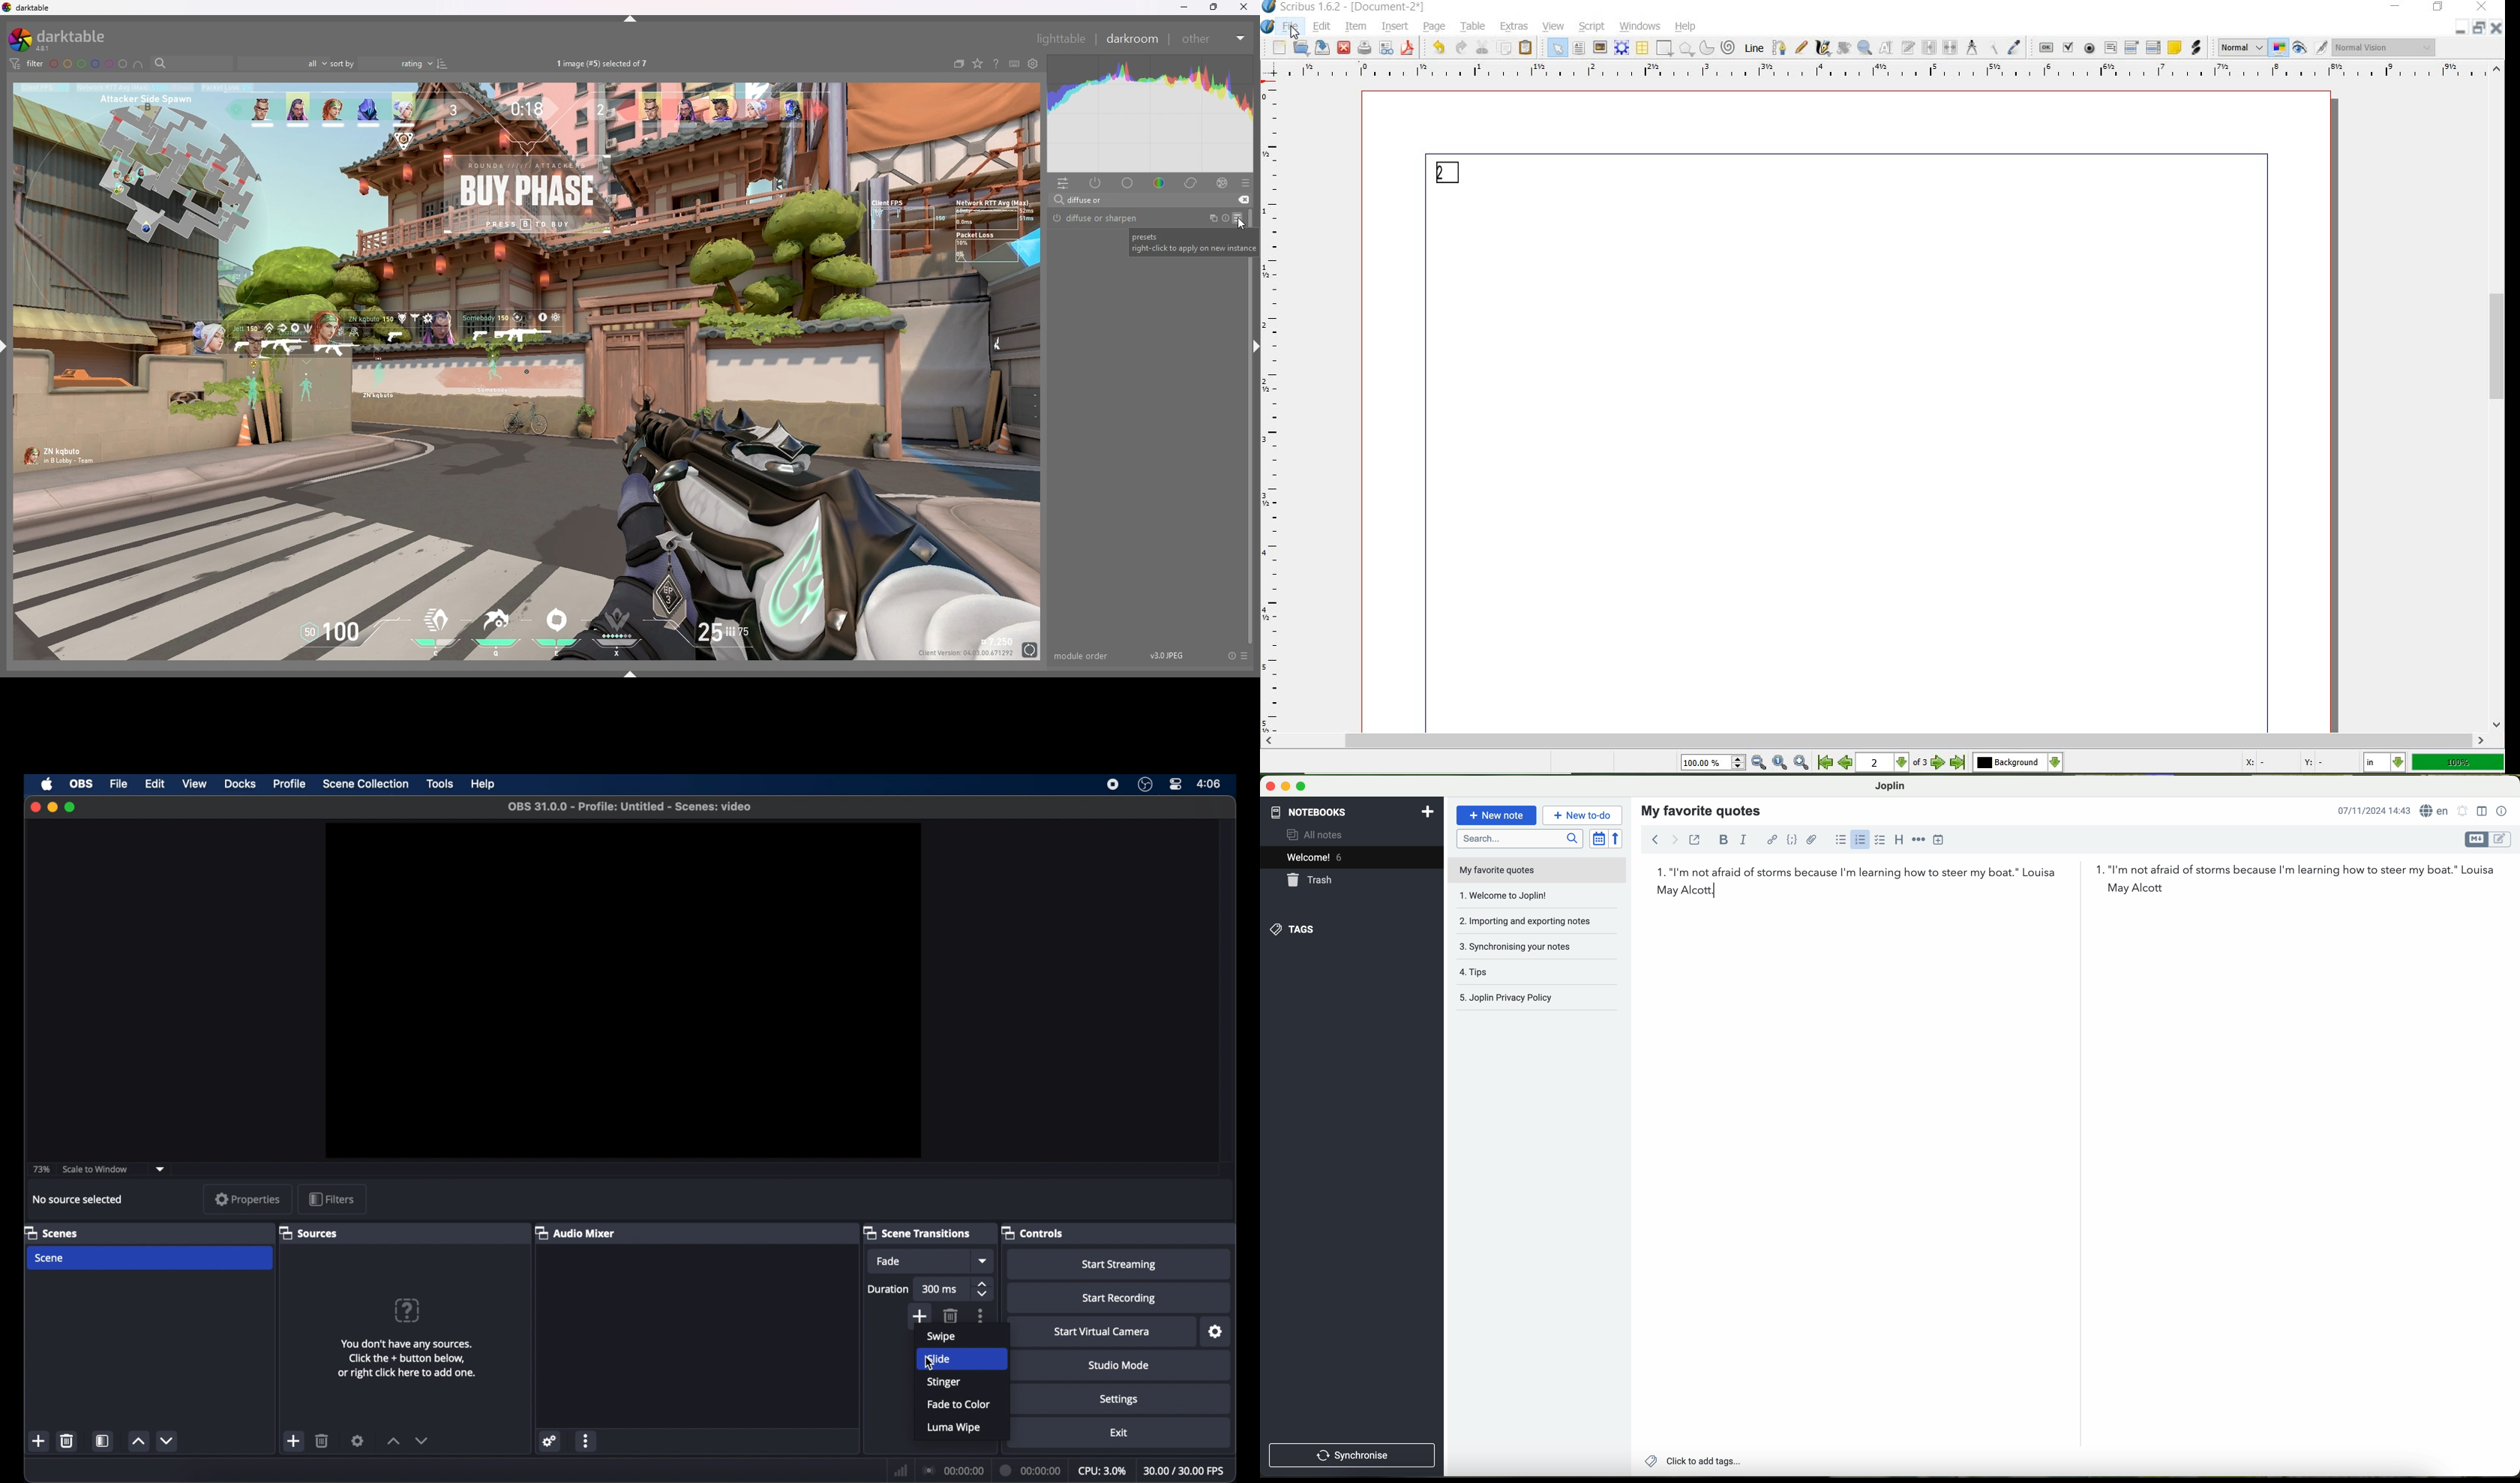 Image resolution: width=2520 pixels, height=1484 pixels. Describe the element at coordinates (1120, 1366) in the screenshot. I see `studiomode` at that location.